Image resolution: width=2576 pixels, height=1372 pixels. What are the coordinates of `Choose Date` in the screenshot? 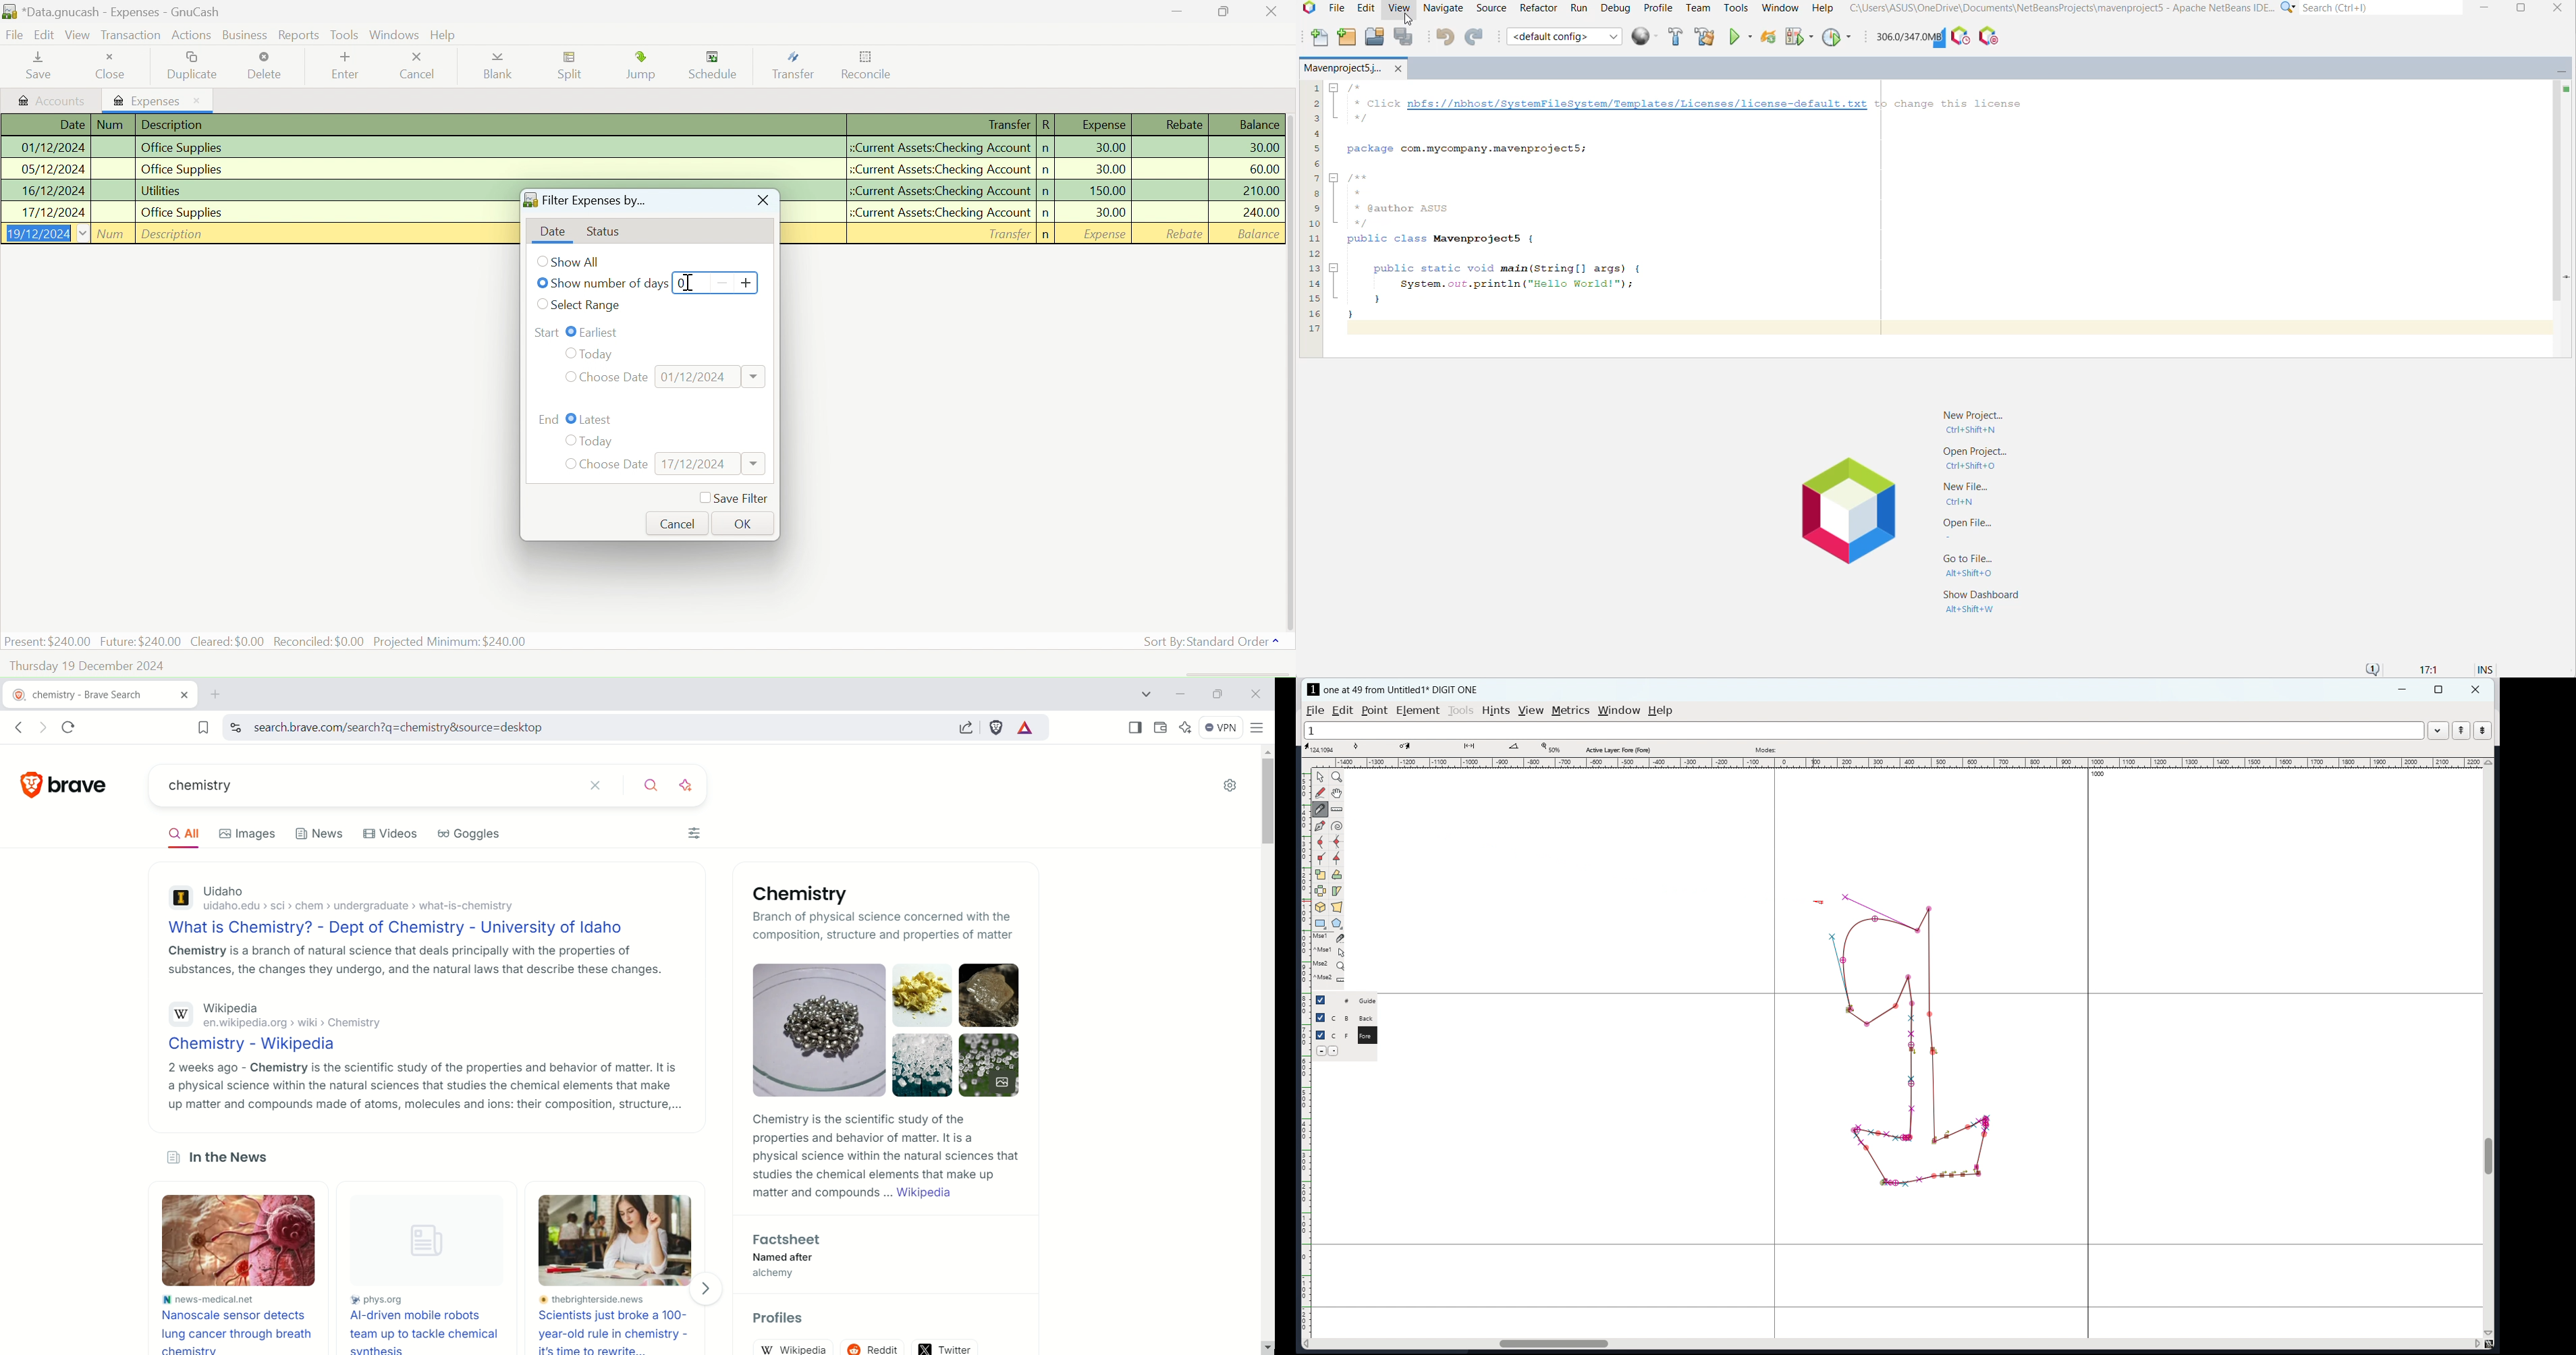 It's located at (615, 376).